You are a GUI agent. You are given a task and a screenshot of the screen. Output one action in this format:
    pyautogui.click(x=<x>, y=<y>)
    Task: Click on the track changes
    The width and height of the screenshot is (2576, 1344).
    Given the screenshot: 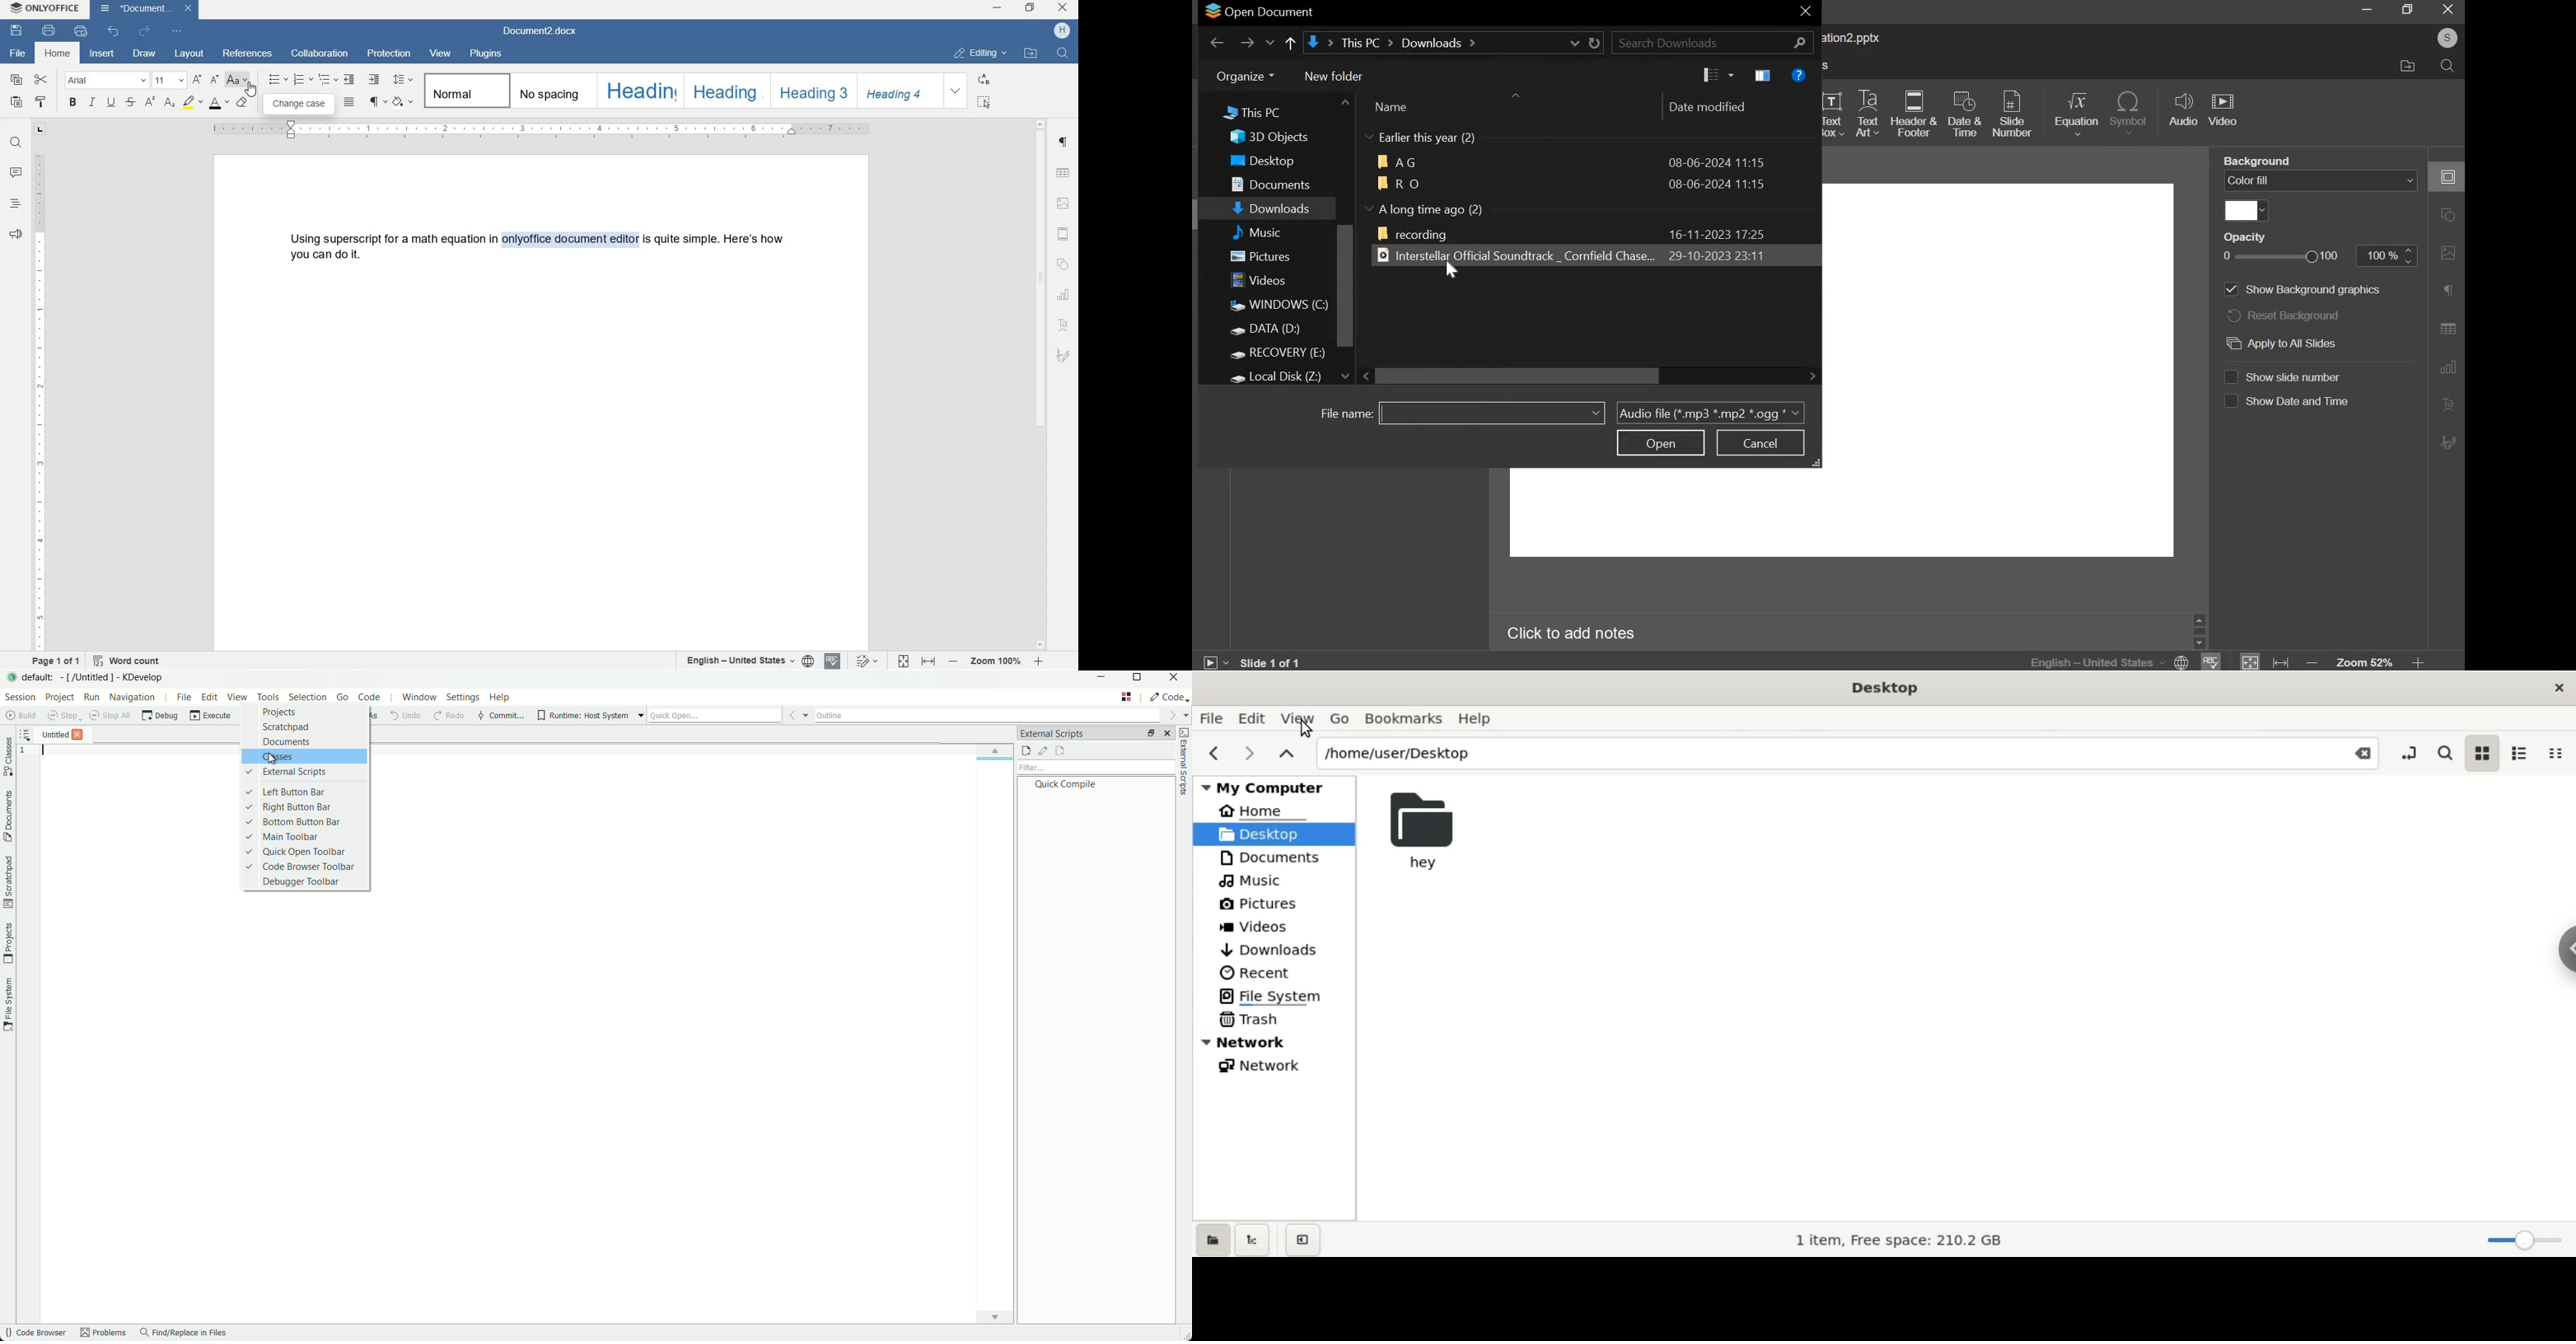 What is the action you would take?
    pyautogui.click(x=864, y=662)
    